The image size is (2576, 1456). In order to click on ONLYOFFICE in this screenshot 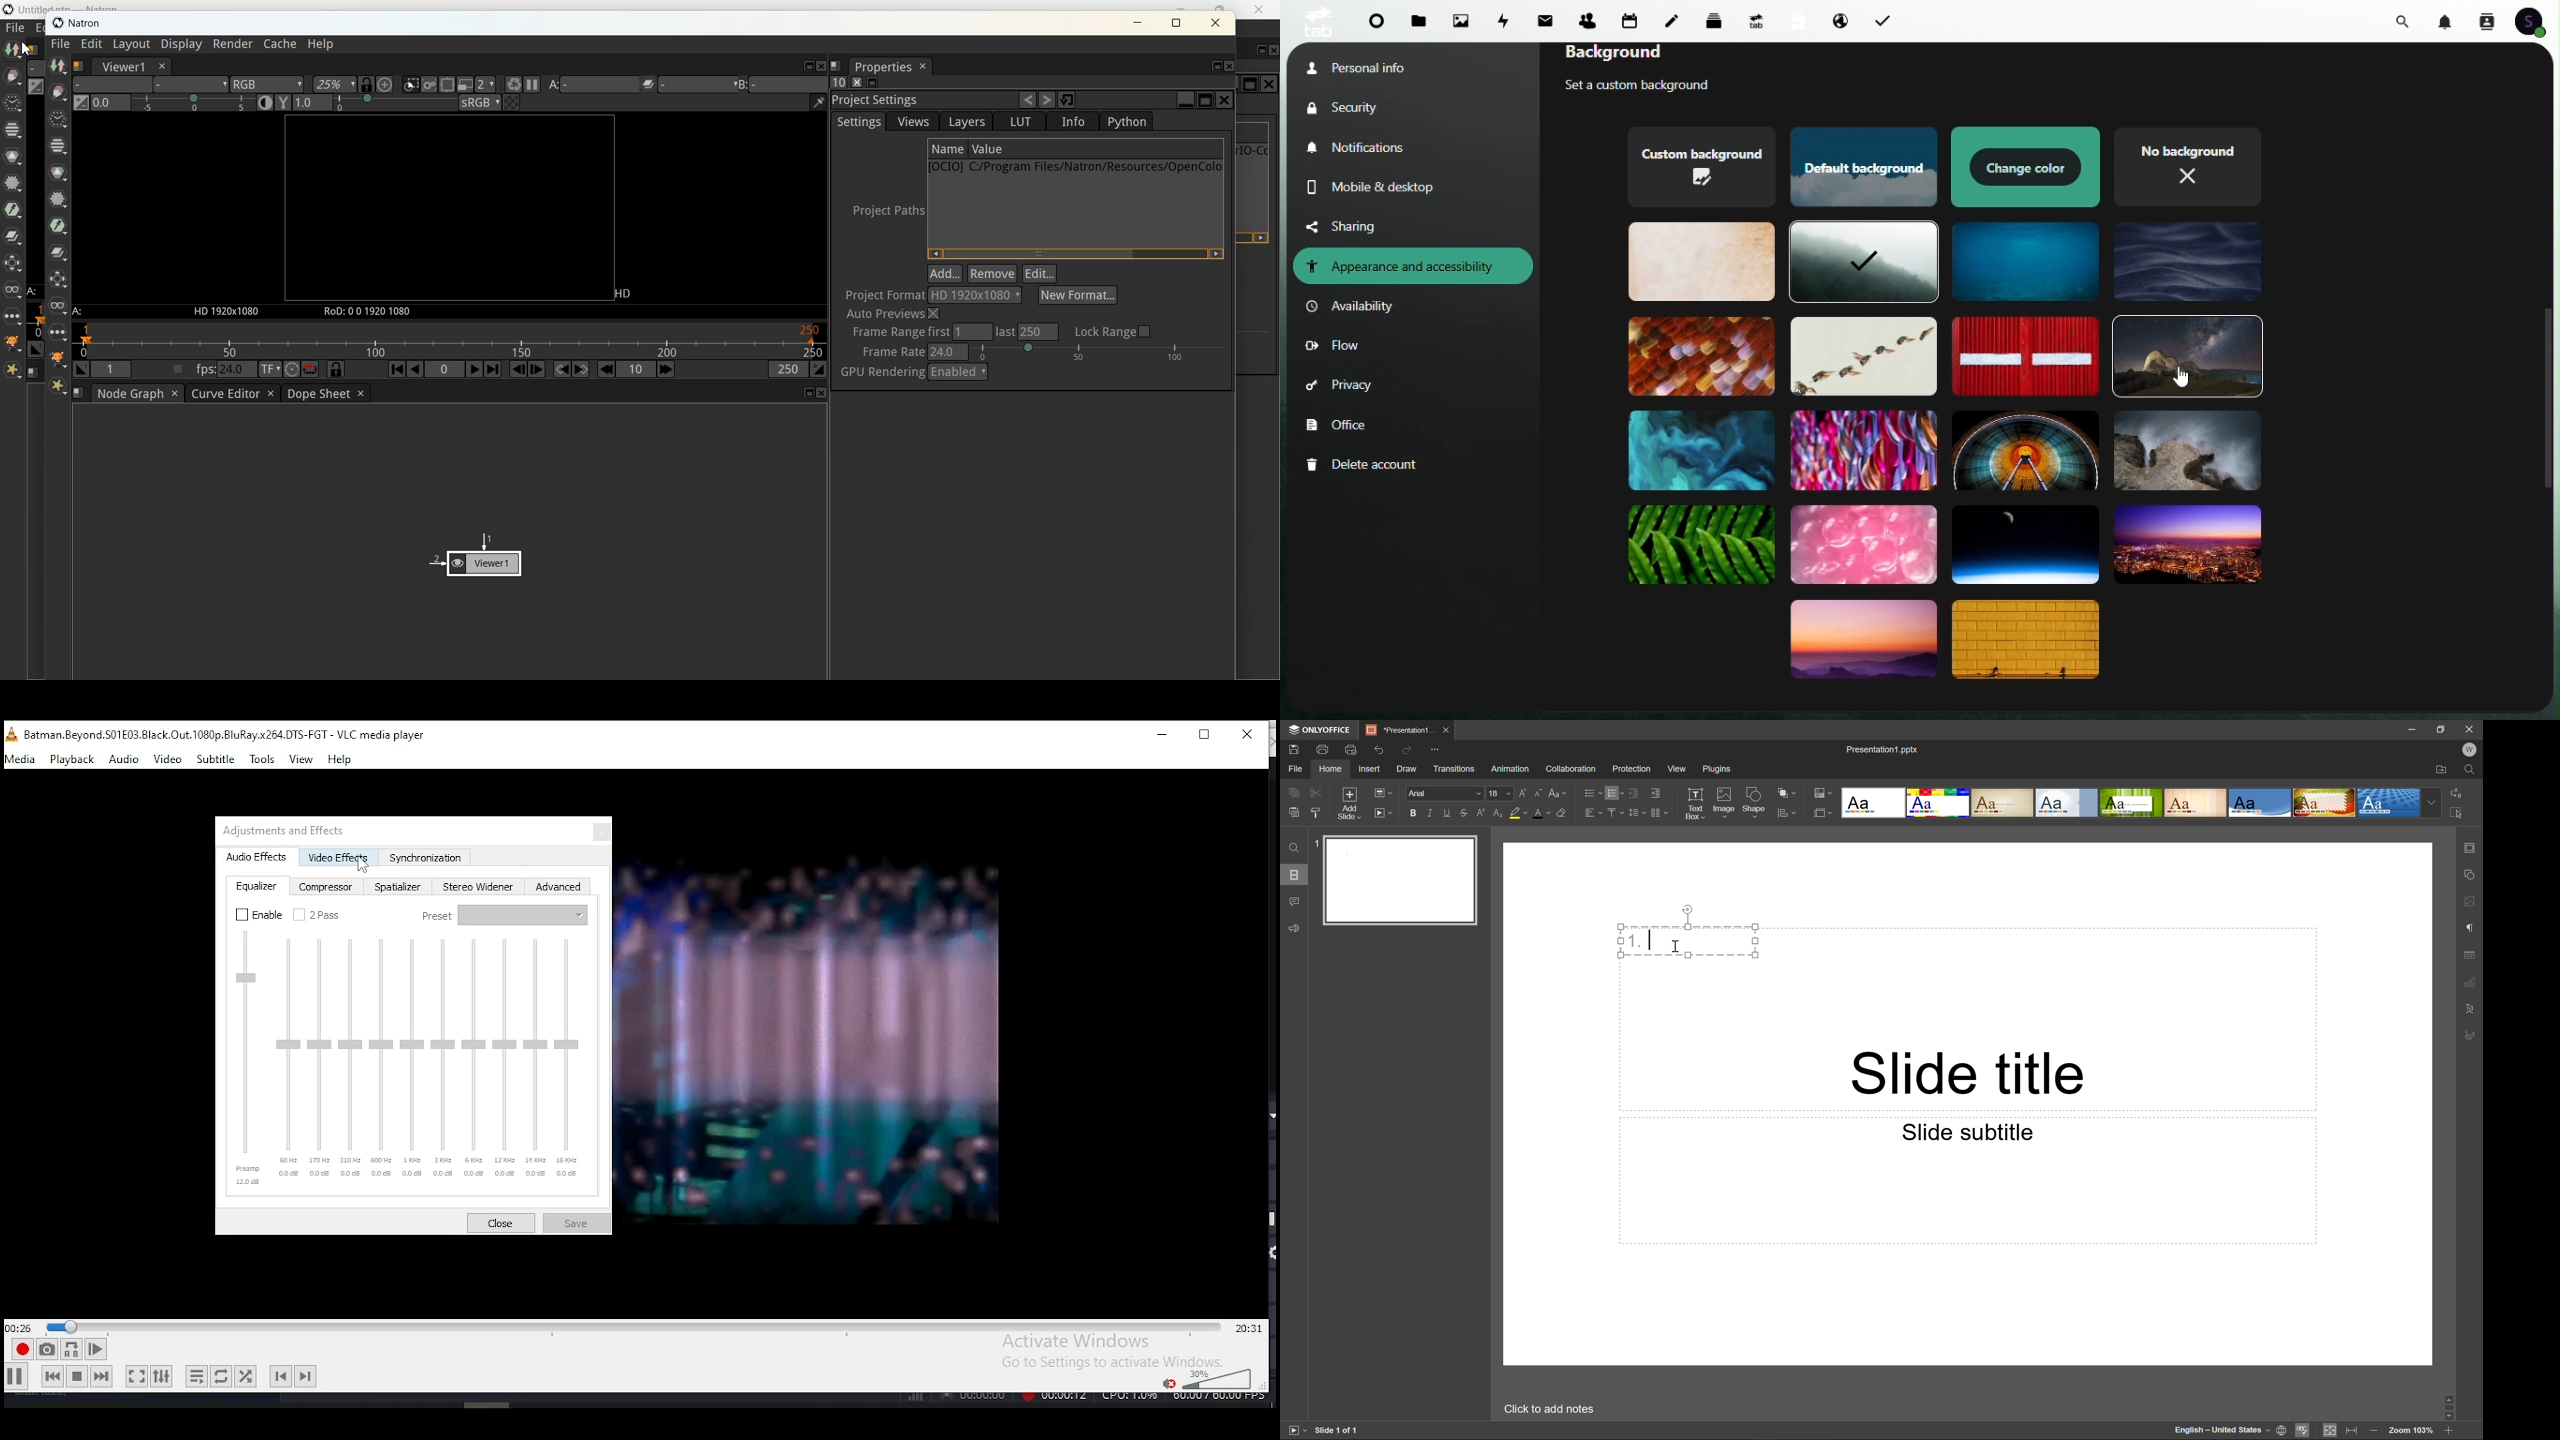, I will do `click(1322, 731)`.